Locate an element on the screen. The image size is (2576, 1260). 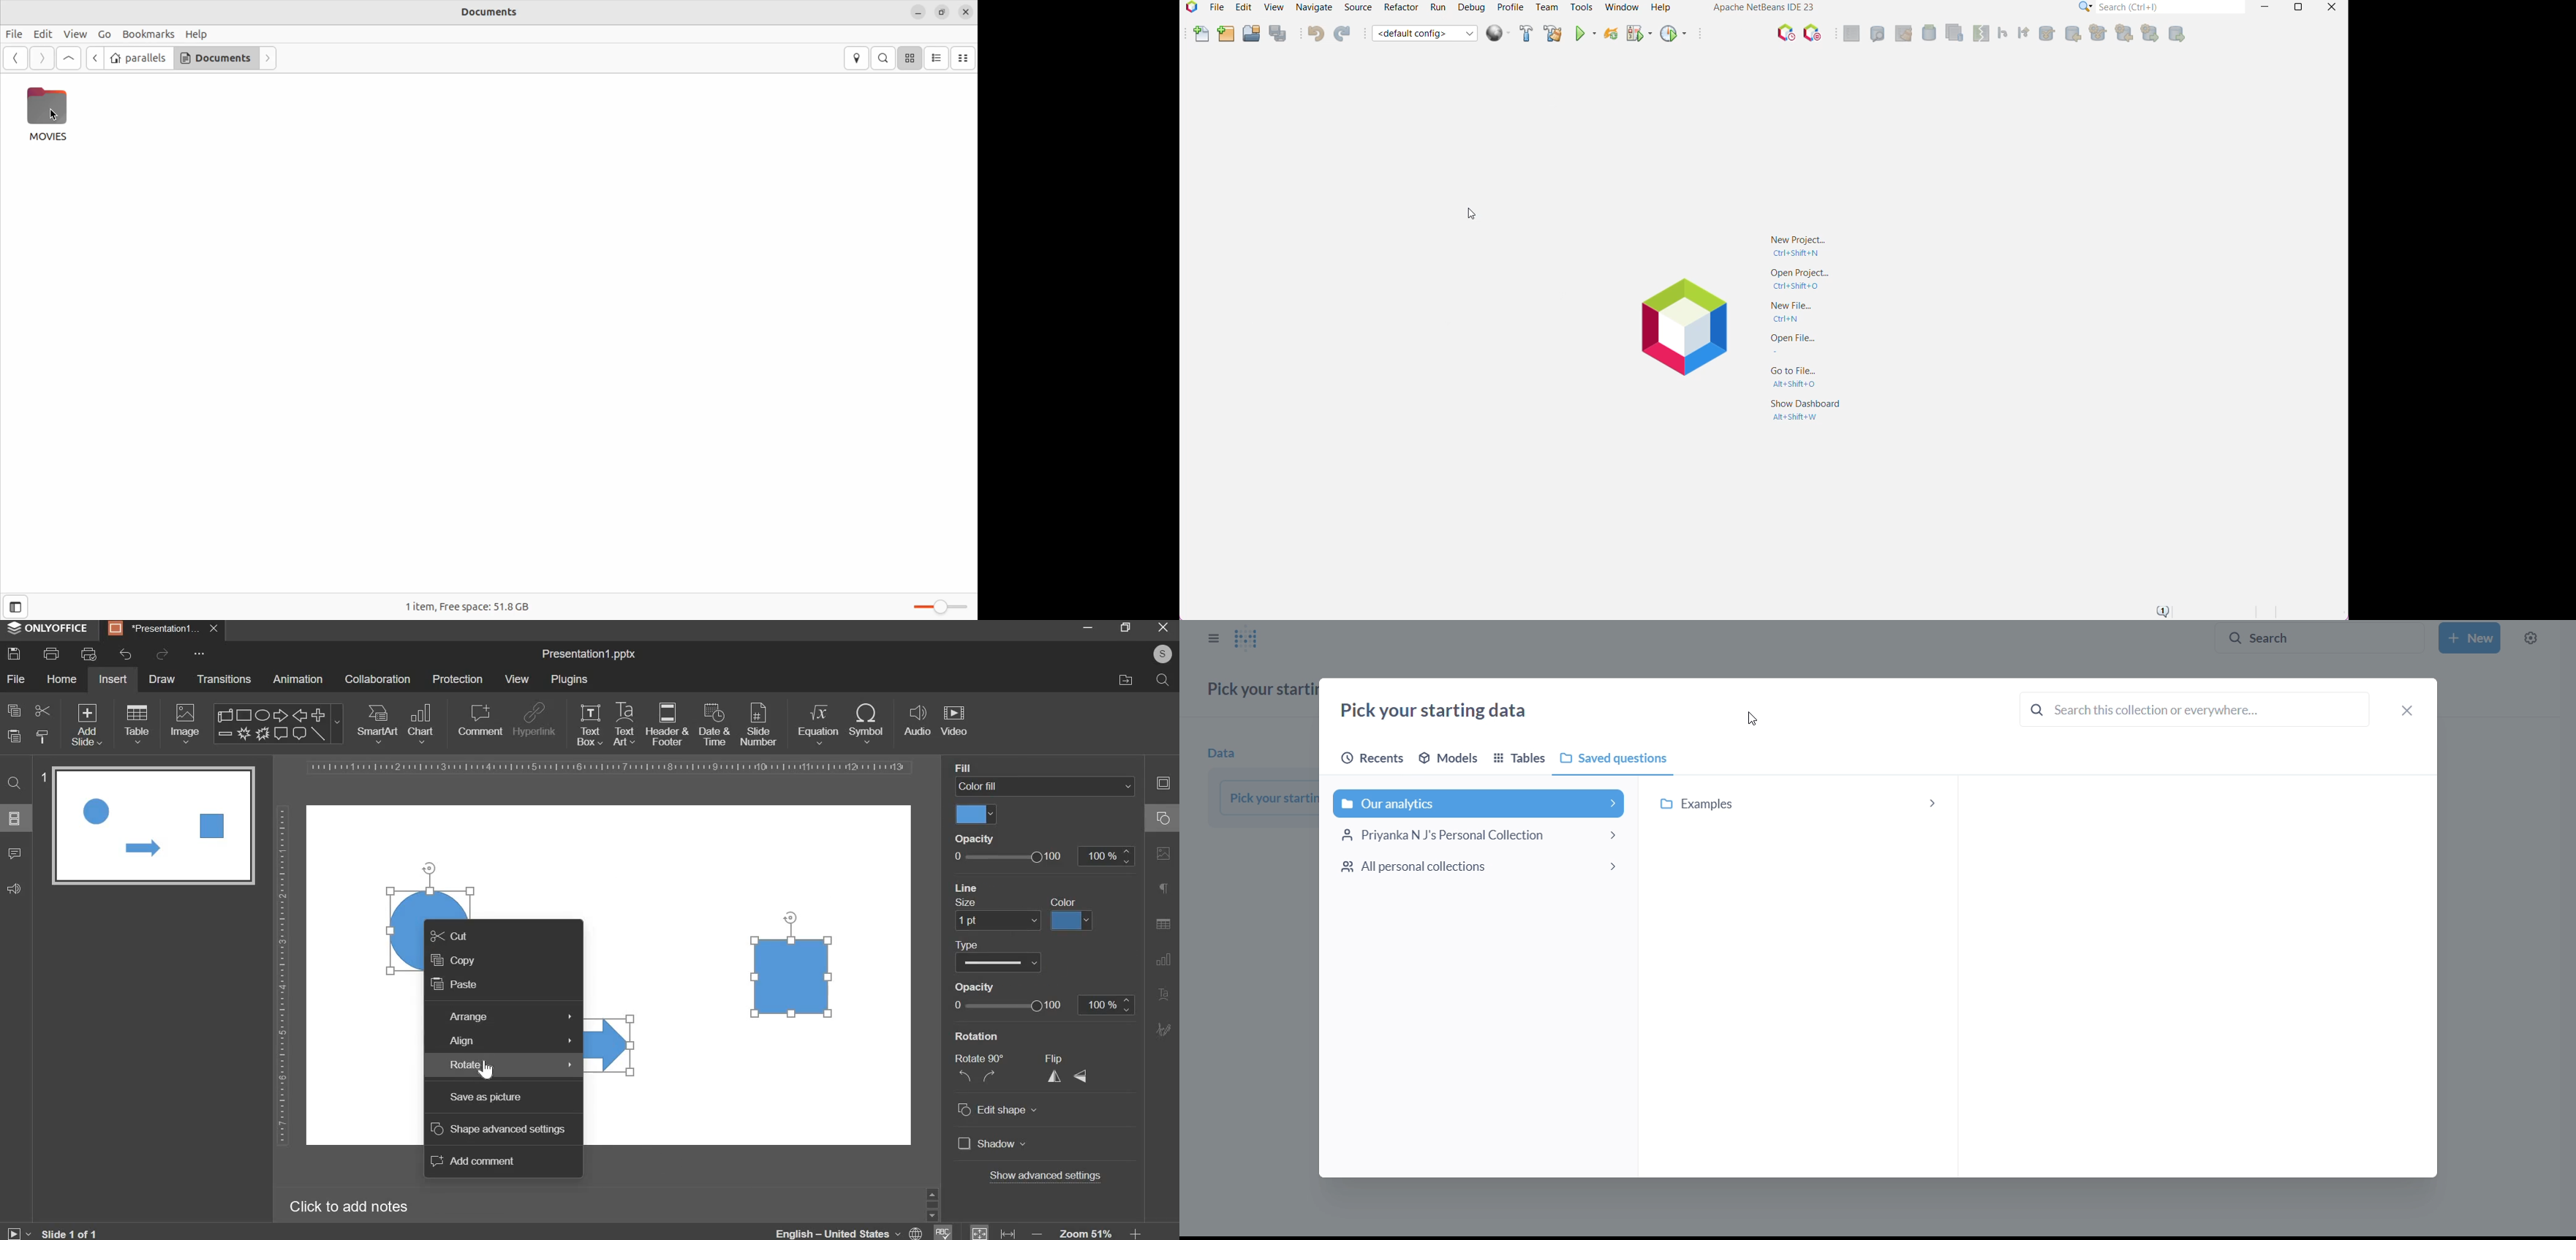
edit shape is located at coordinates (997, 1110).